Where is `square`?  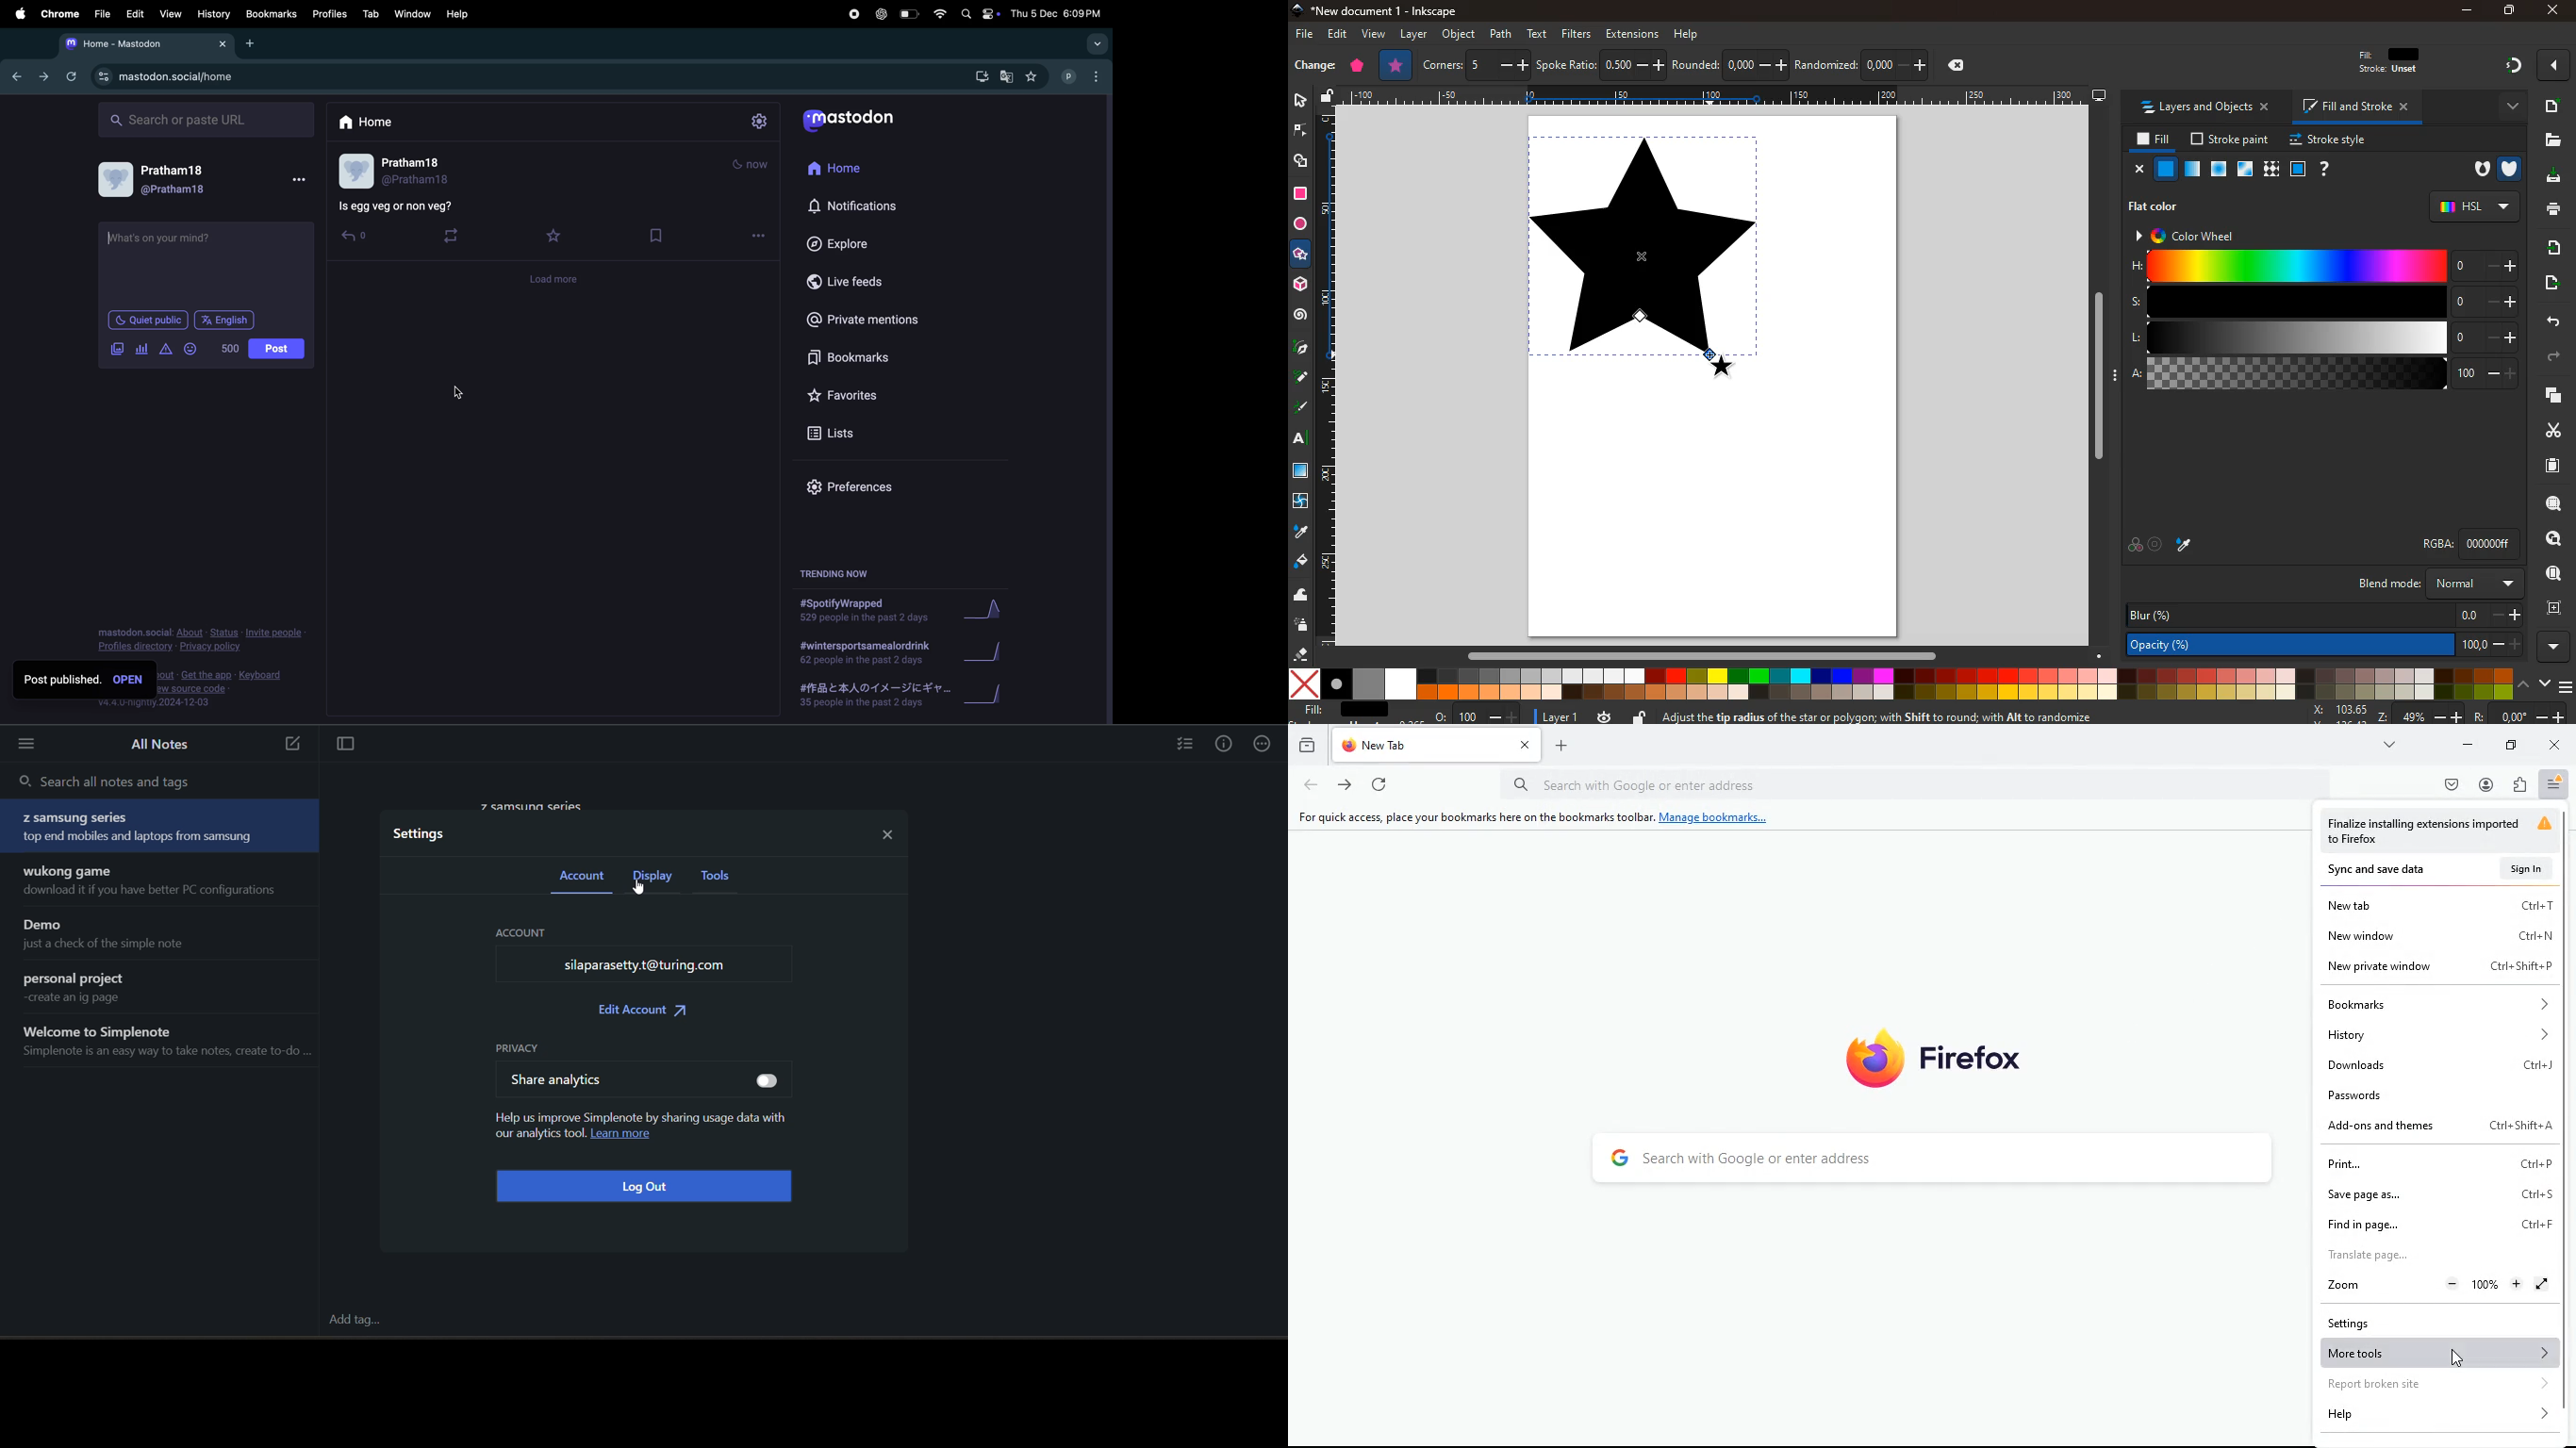 square is located at coordinates (1300, 472).